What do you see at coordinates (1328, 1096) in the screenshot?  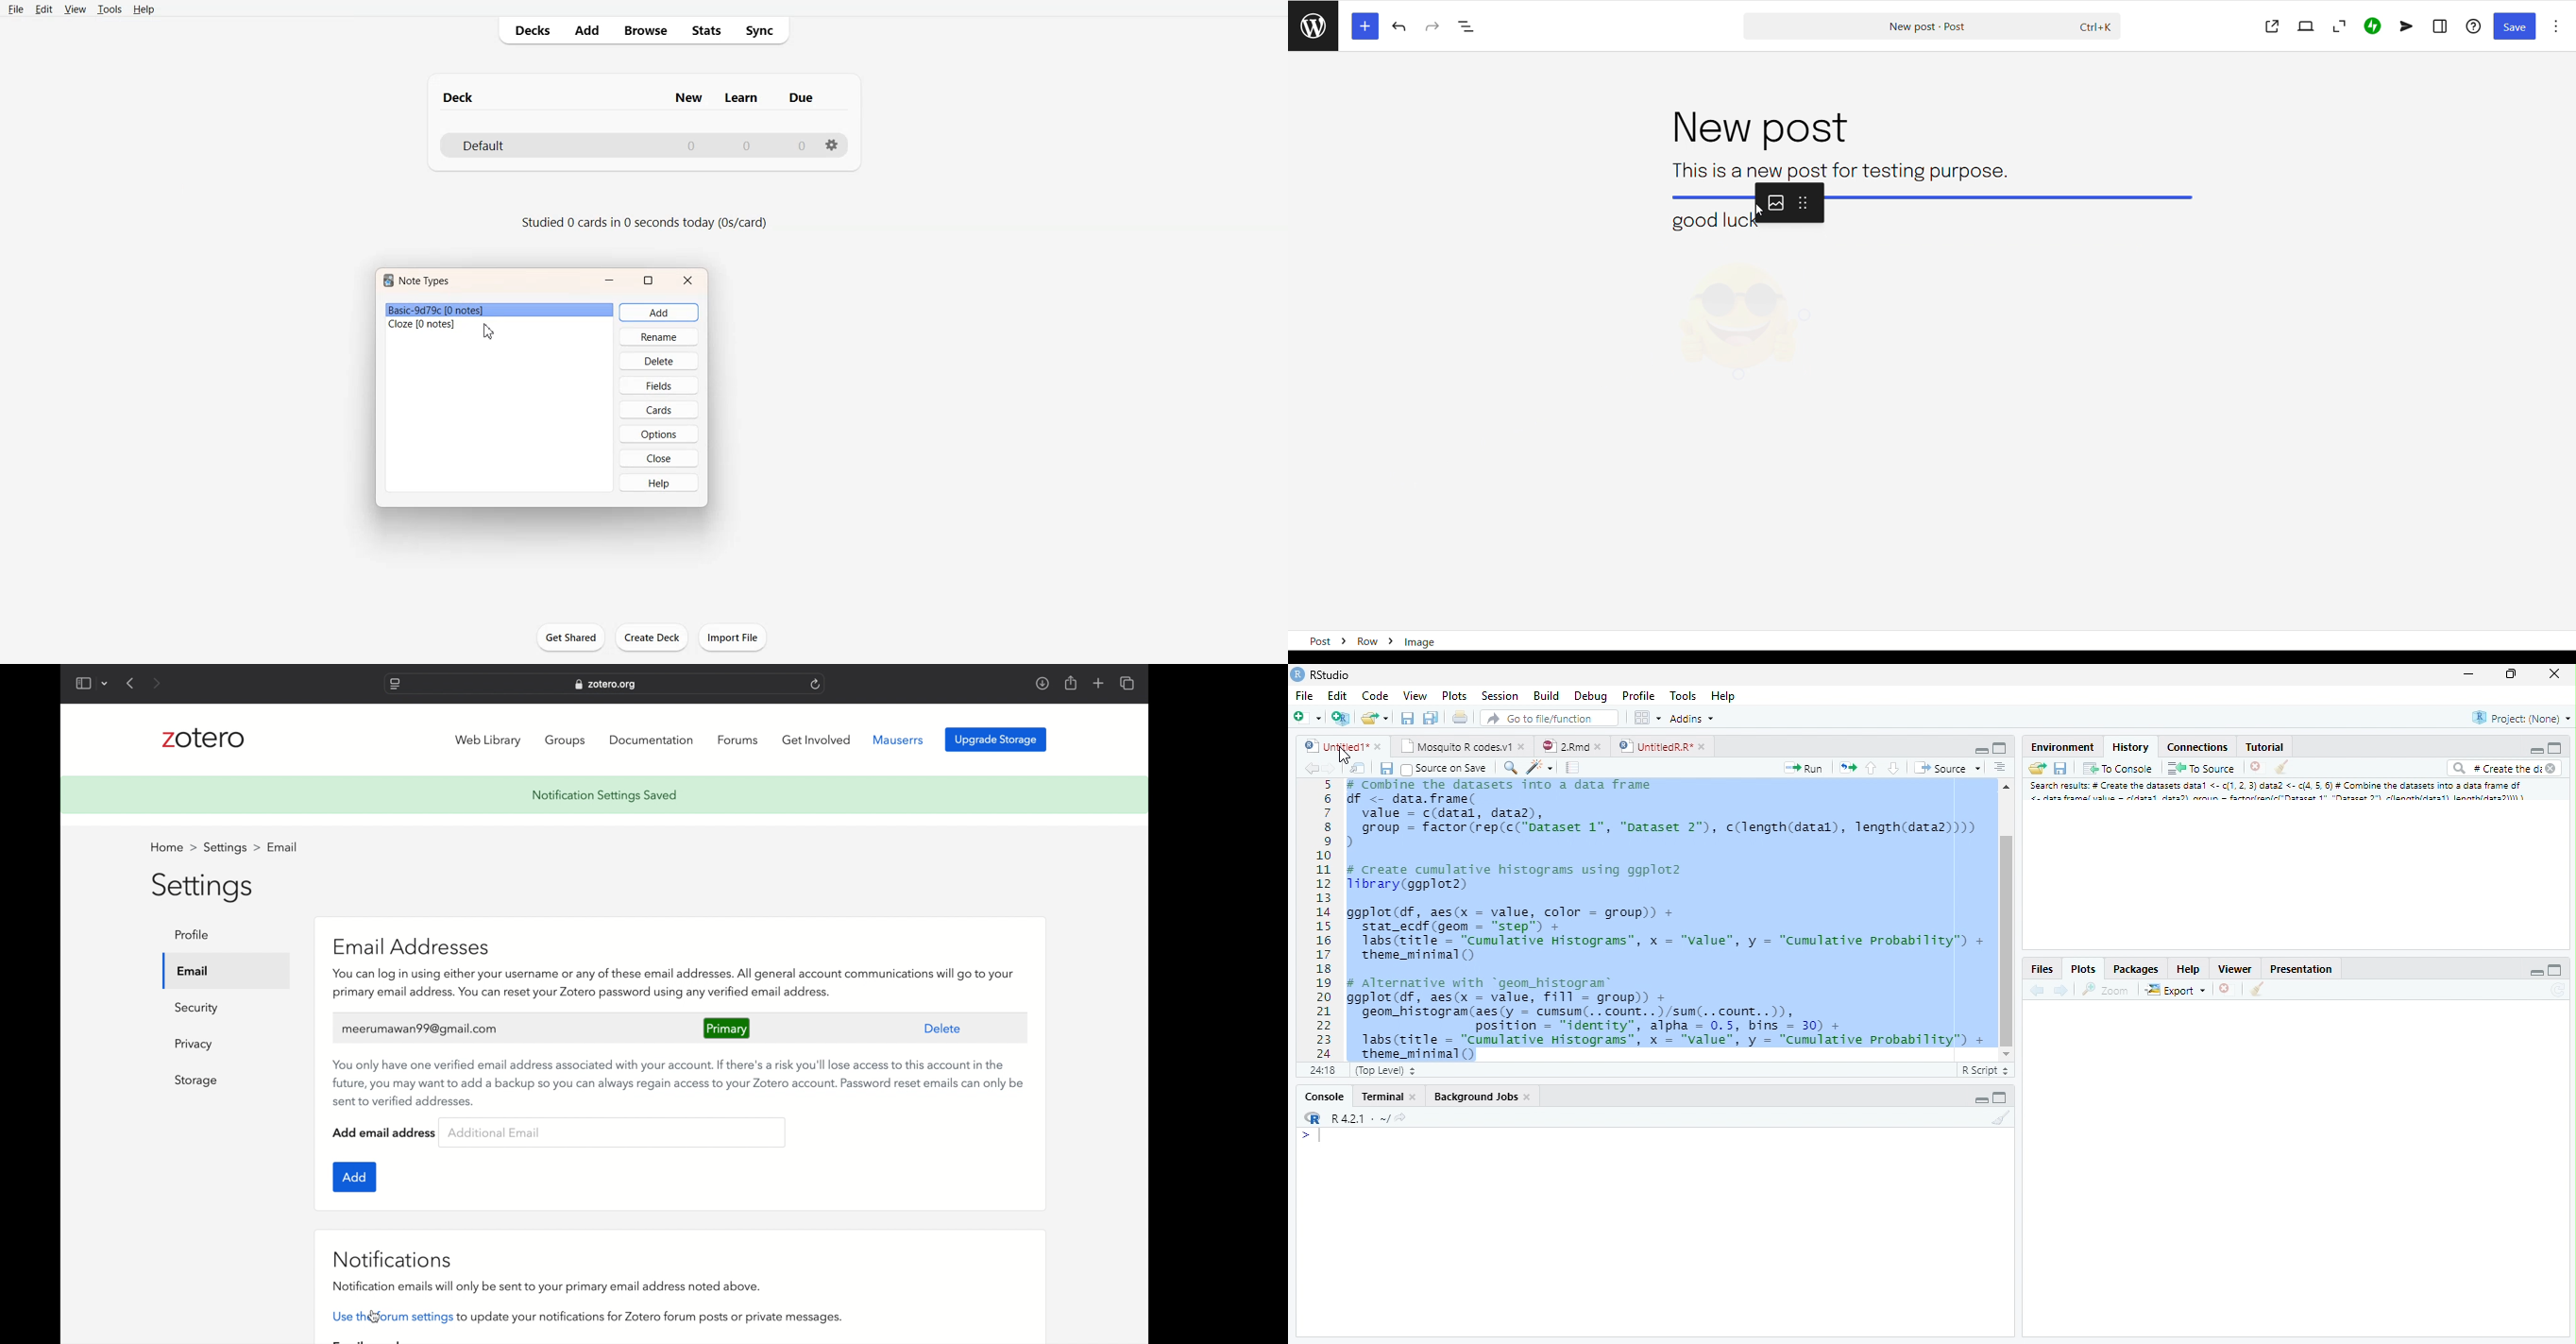 I see `Console` at bounding box center [1328, 1096].